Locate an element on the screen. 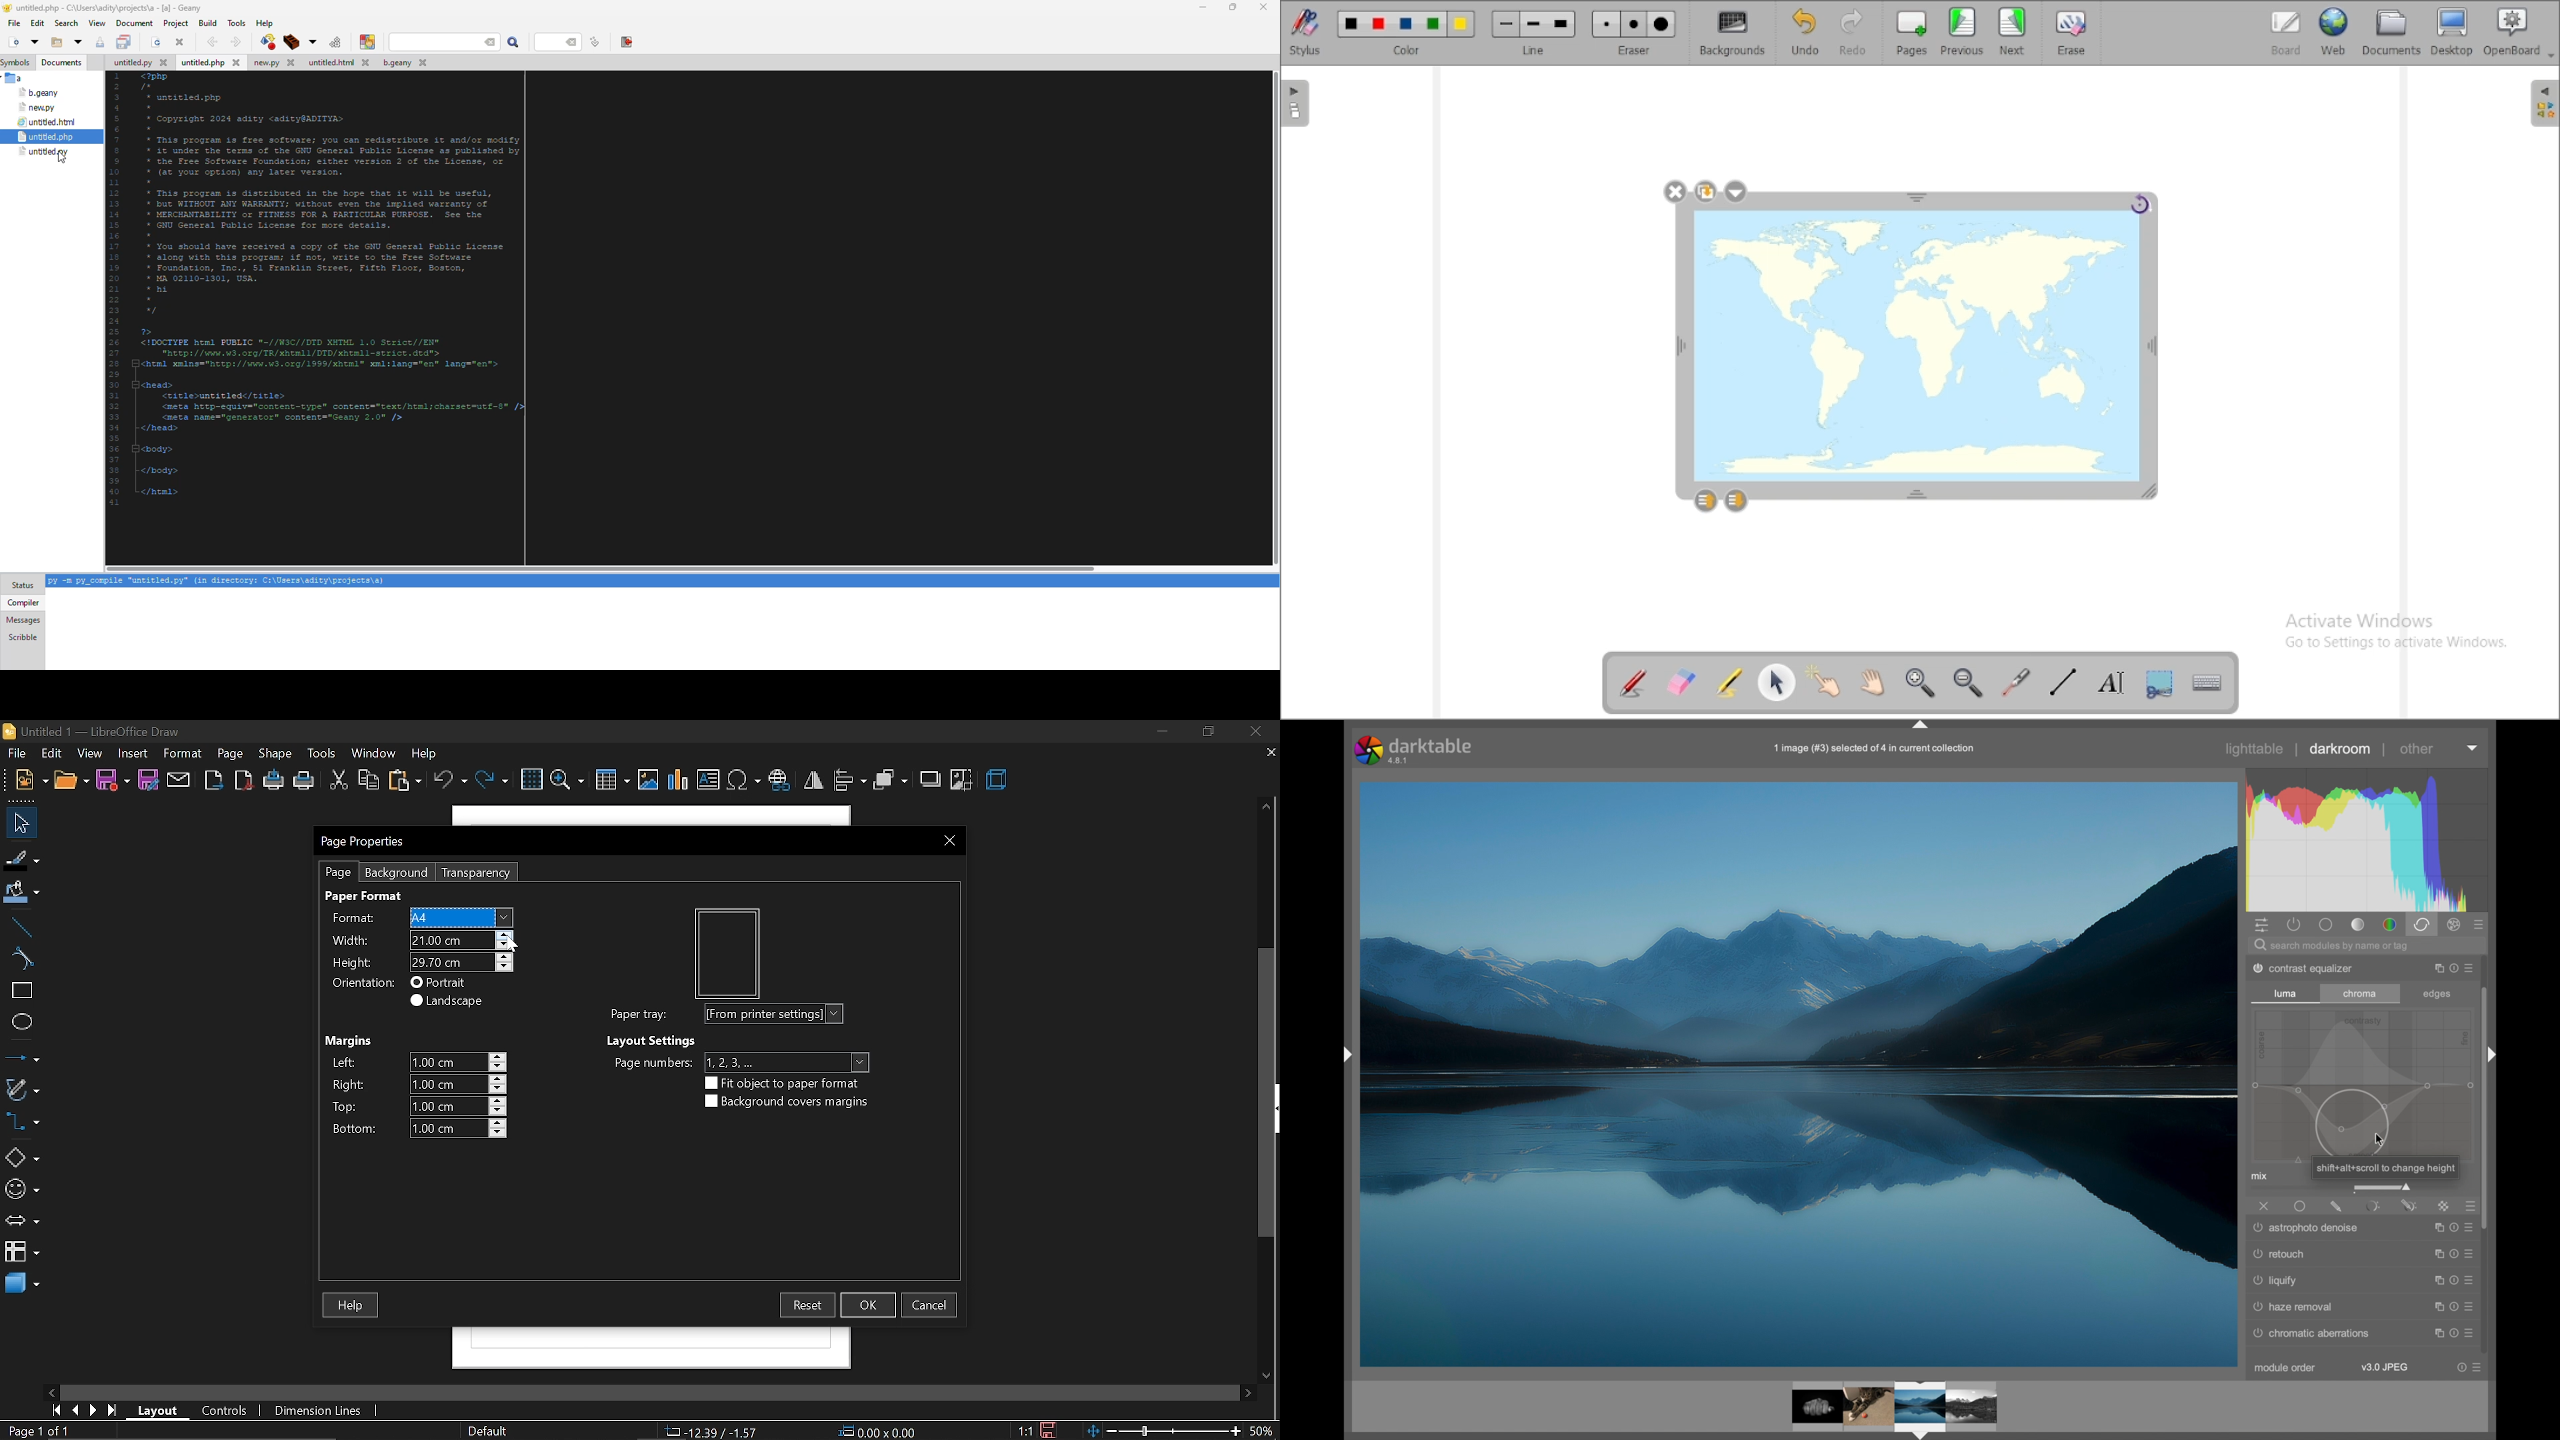 This screenshot has height=1456, width=2576. drawnmask is located at coordinates (2336, 1206).